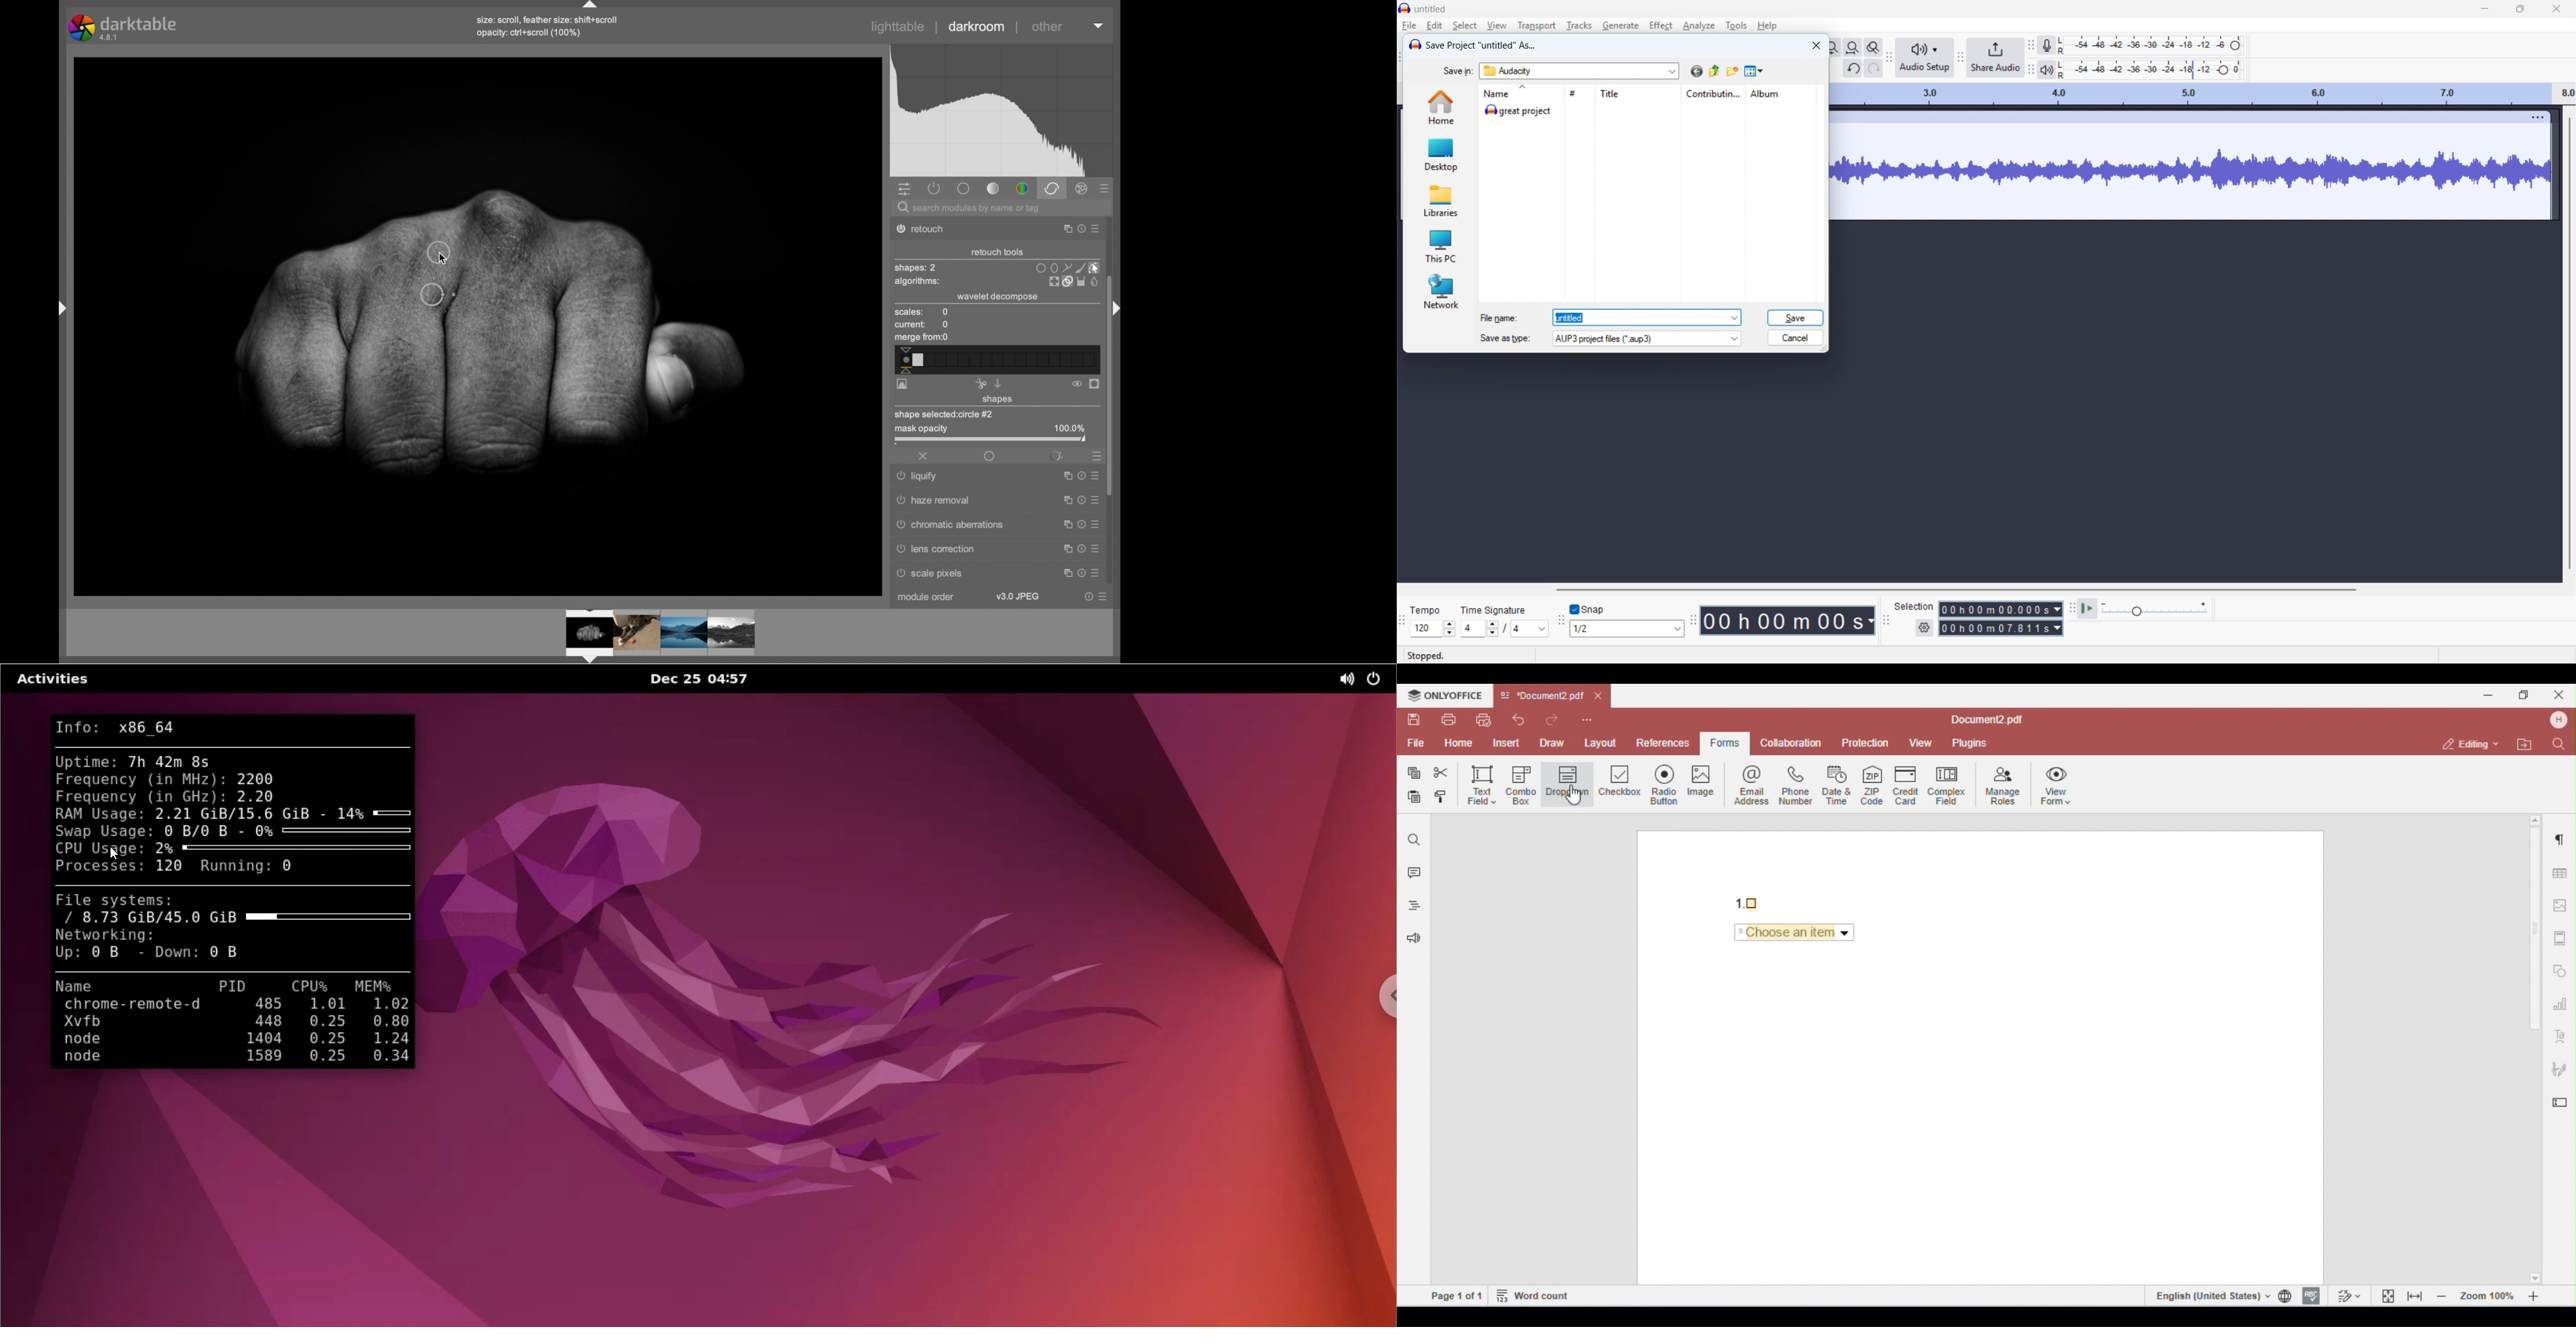 The width and height of the screenshot is (2576, 1344). What do you see at coordinates (58, 307) in the screenshot?
I see `drag handle` at bounding box center [58, 307].